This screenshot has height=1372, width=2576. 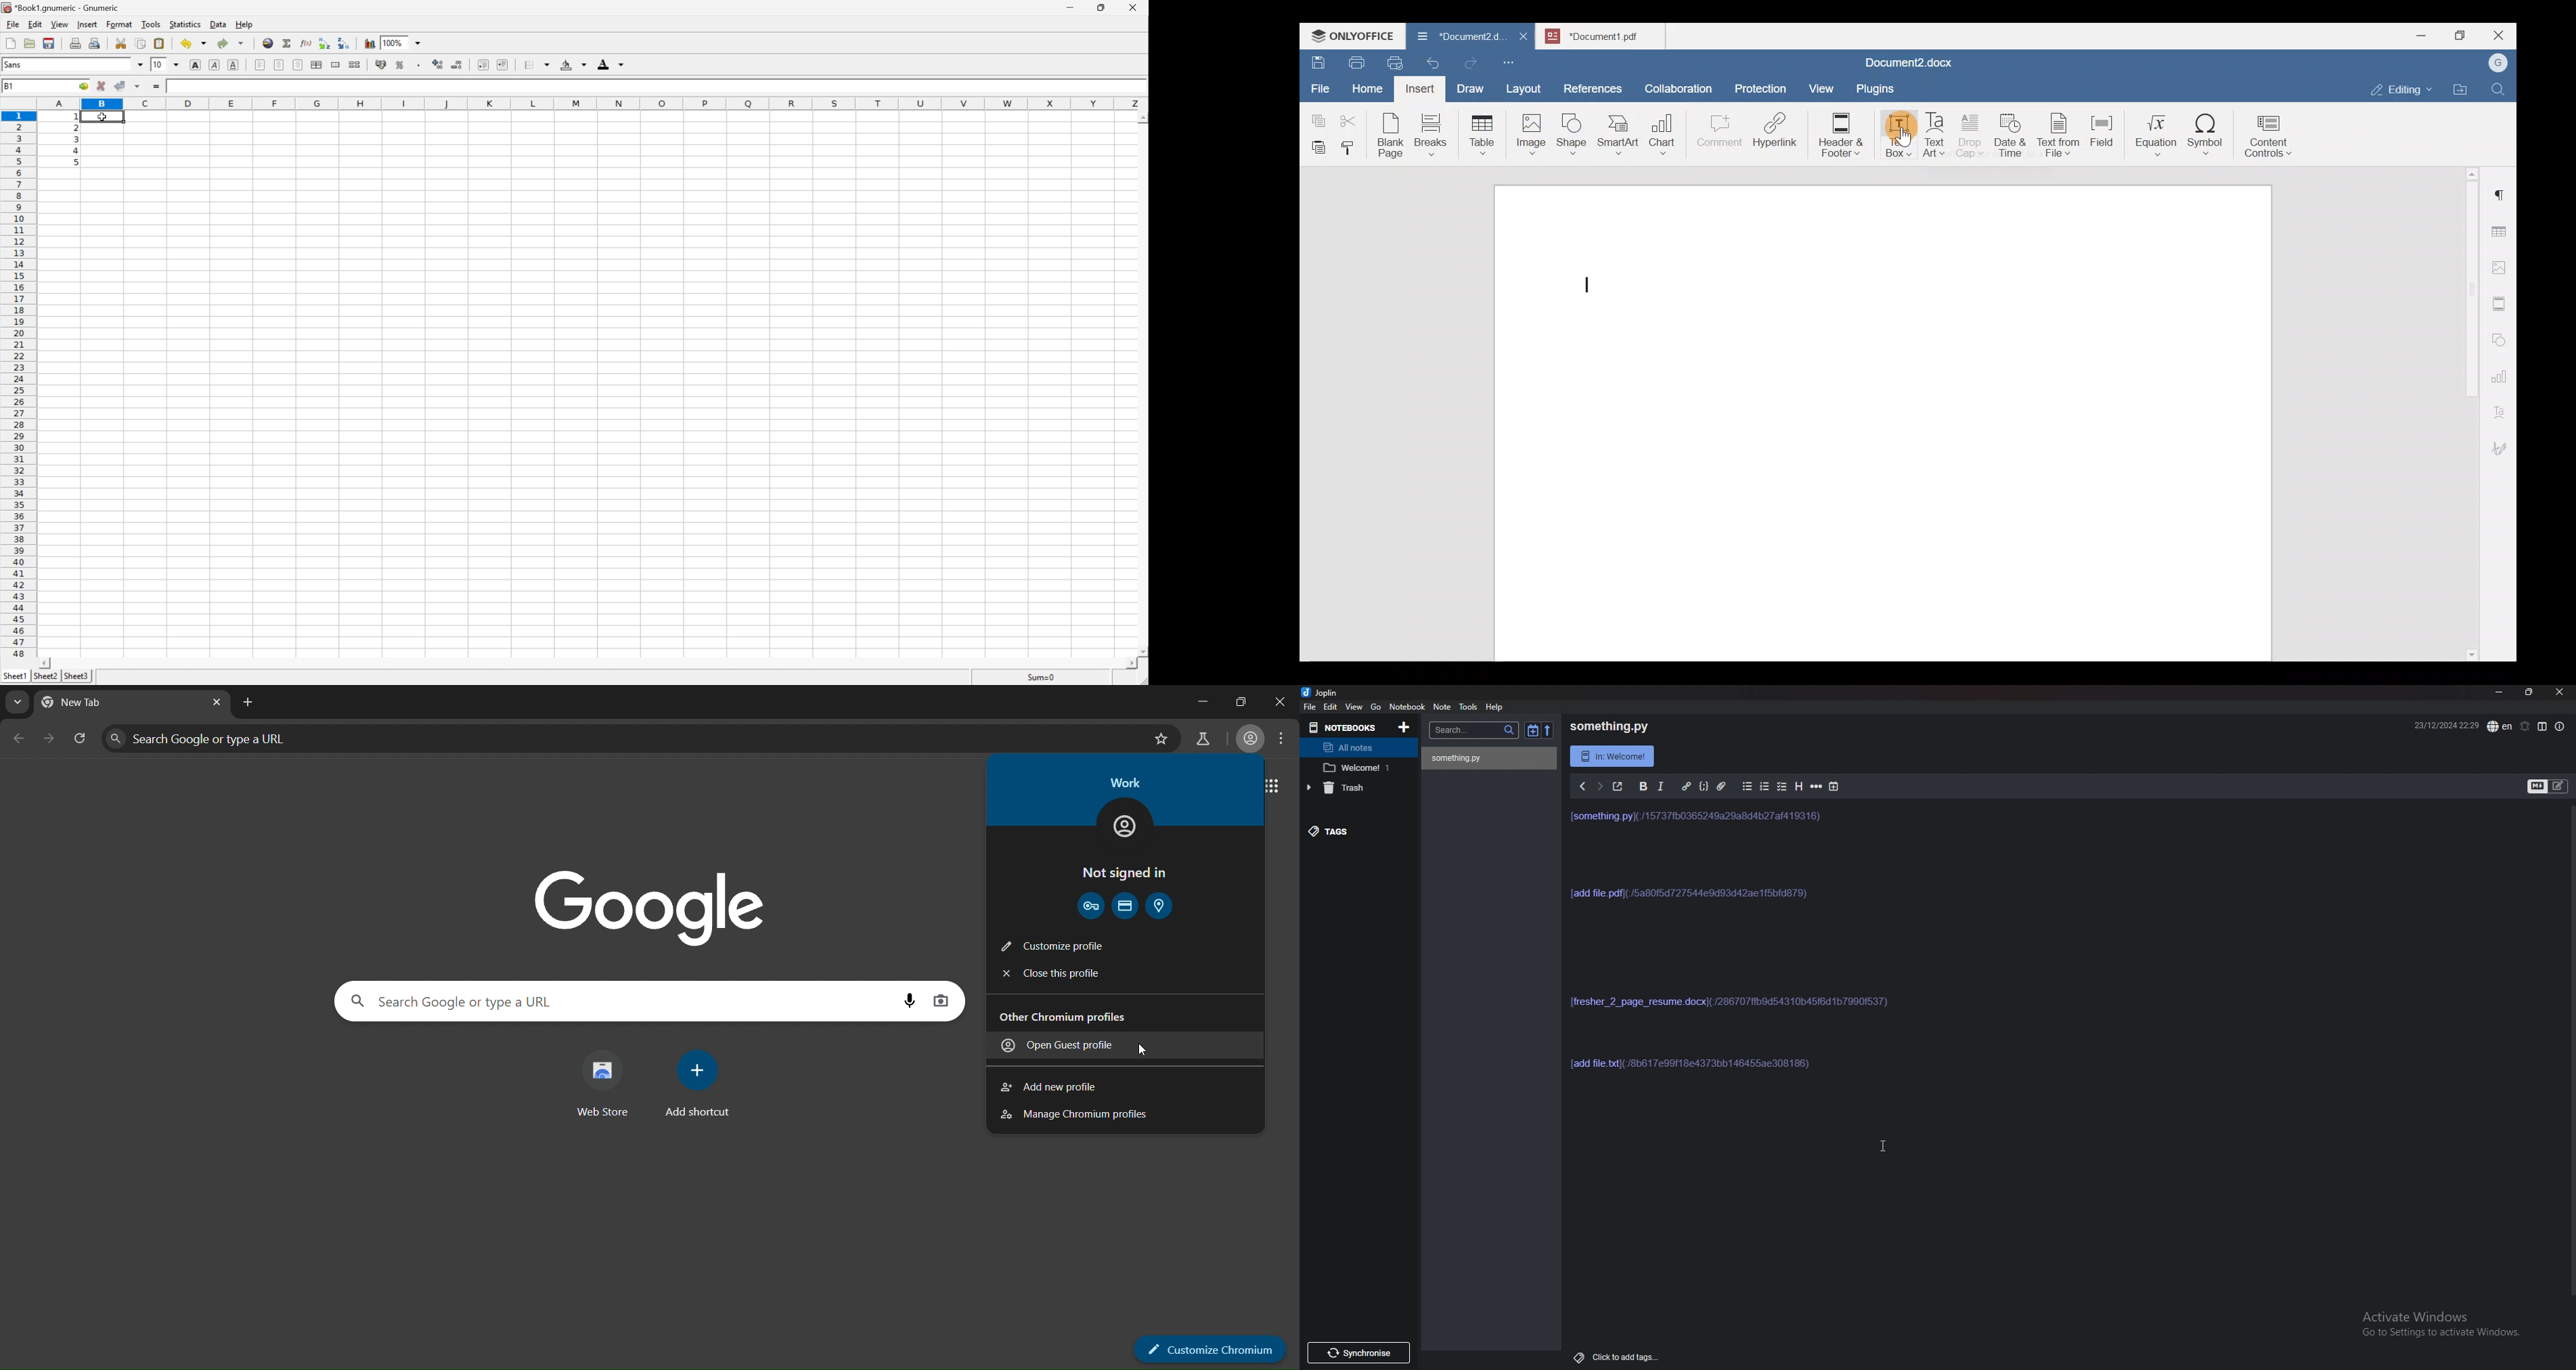 I want to click on search labs, so click(x=1199, y=738).